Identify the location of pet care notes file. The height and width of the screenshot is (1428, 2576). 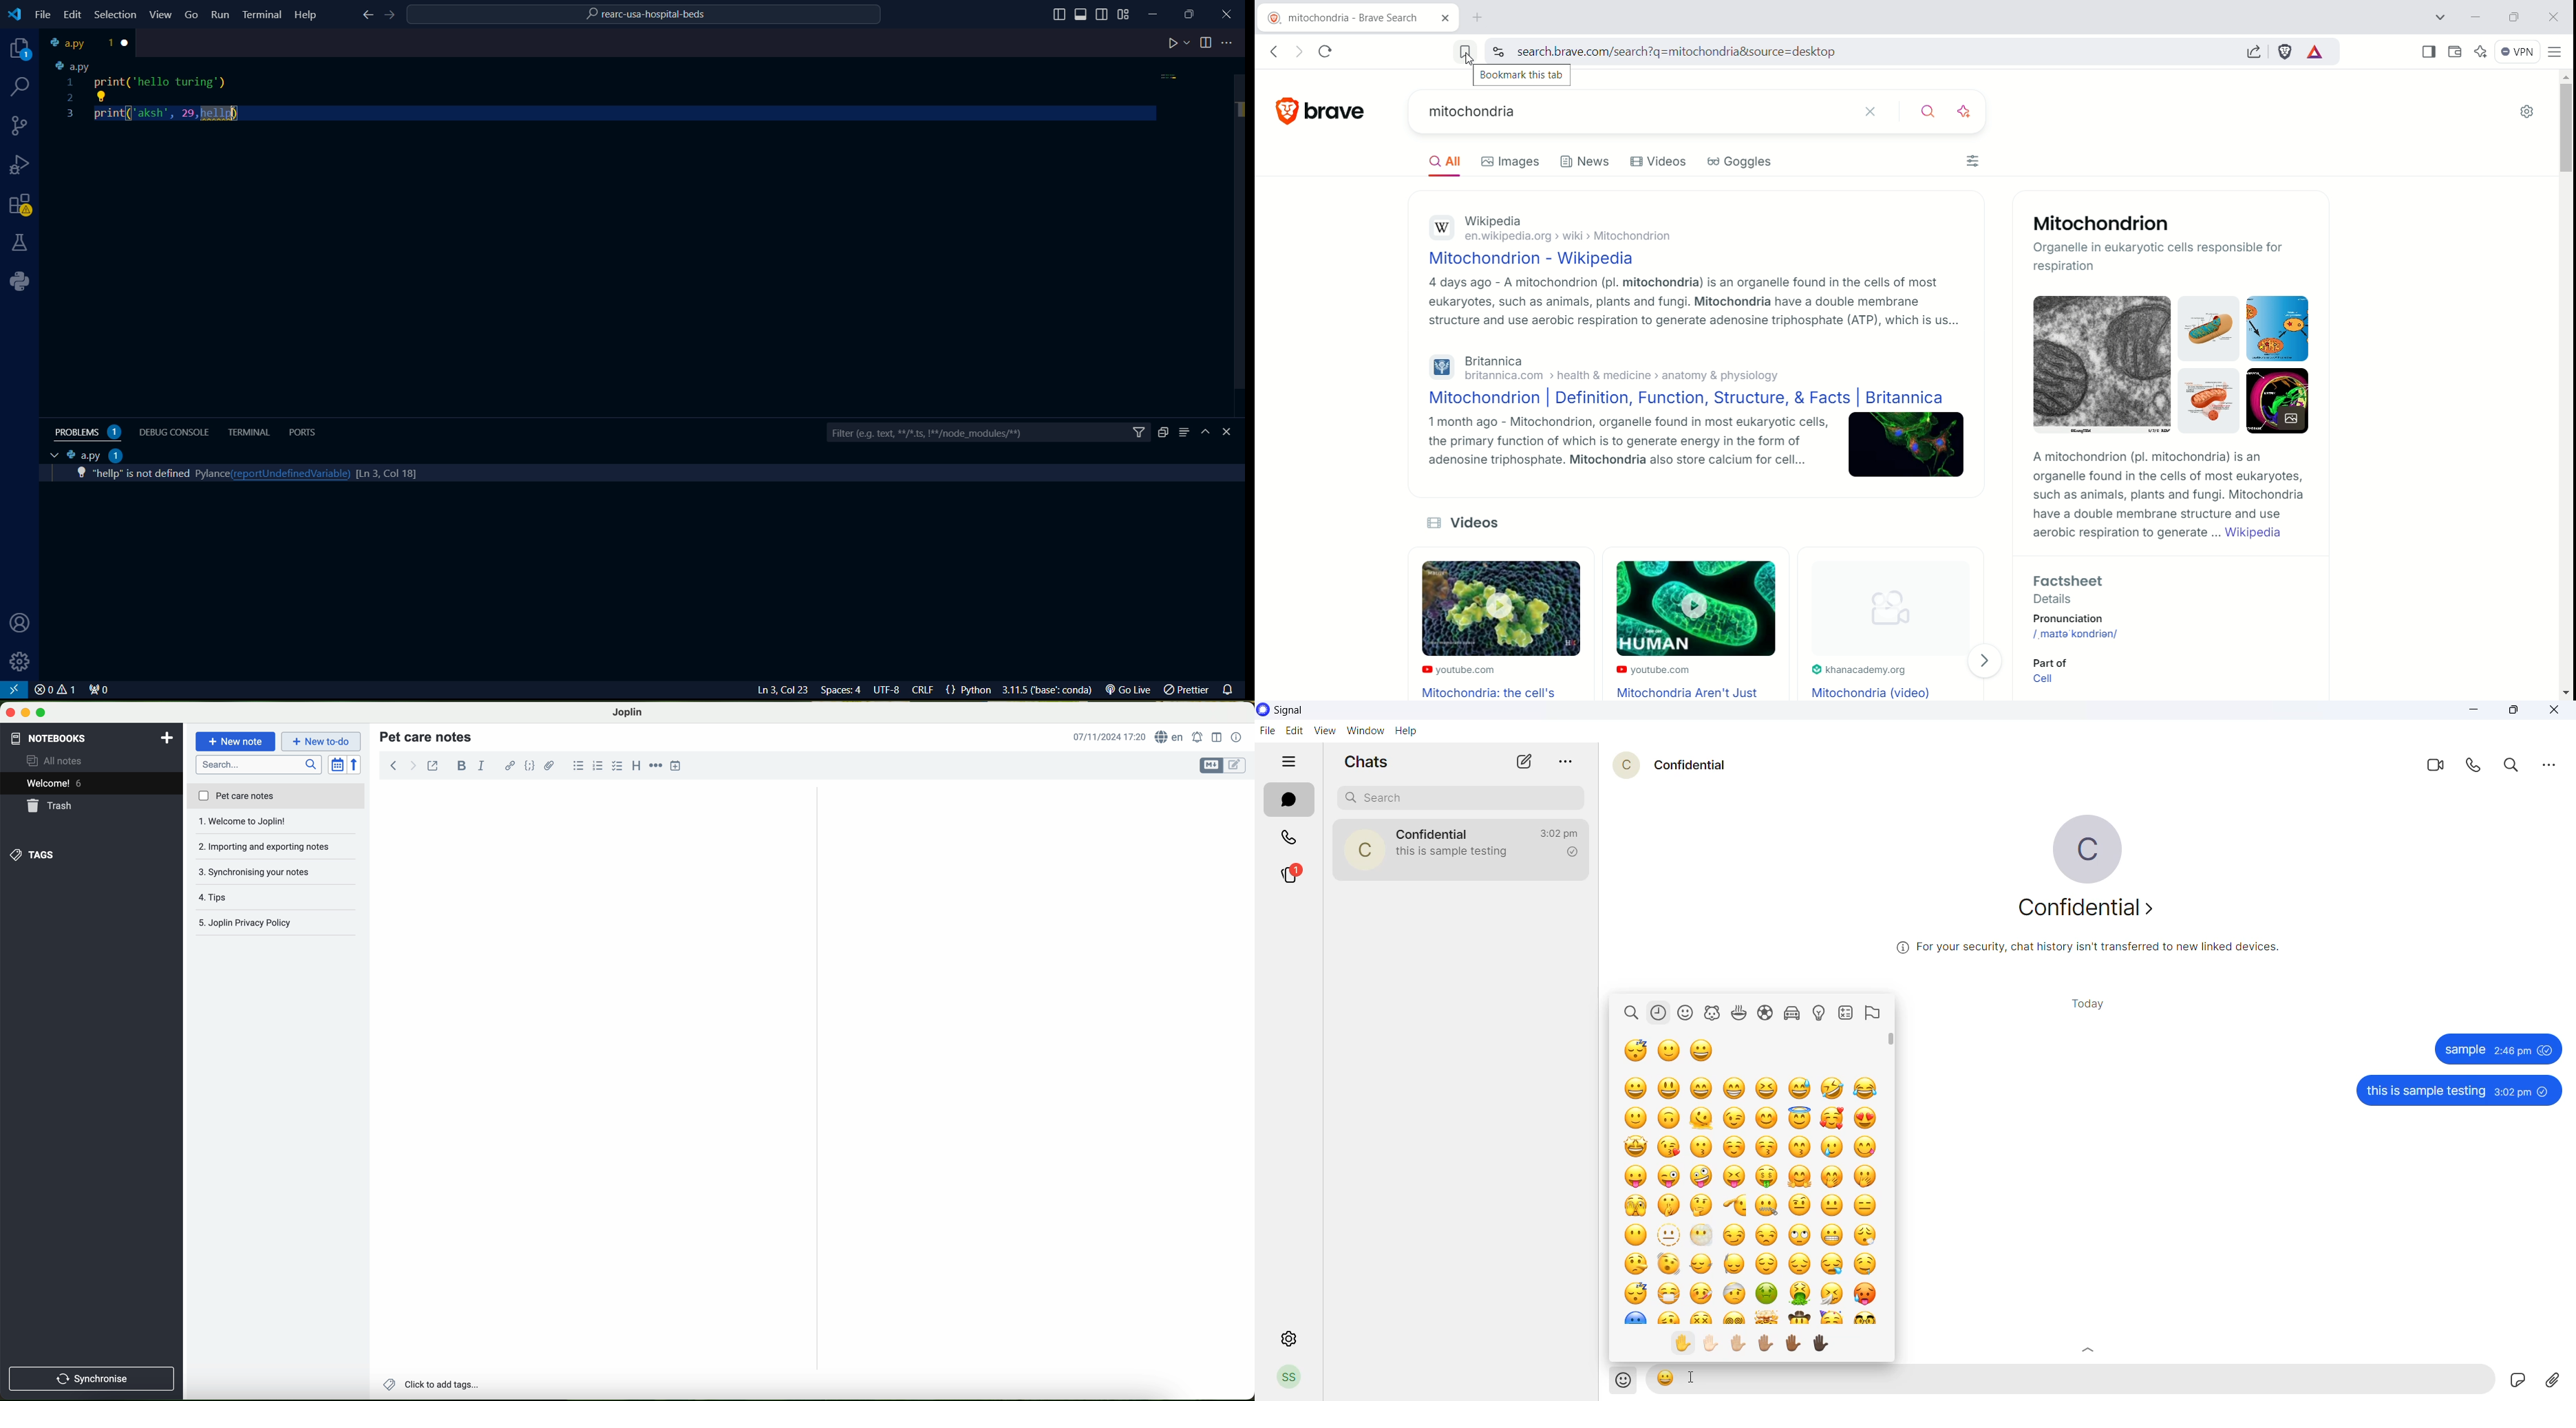
(275, 797).